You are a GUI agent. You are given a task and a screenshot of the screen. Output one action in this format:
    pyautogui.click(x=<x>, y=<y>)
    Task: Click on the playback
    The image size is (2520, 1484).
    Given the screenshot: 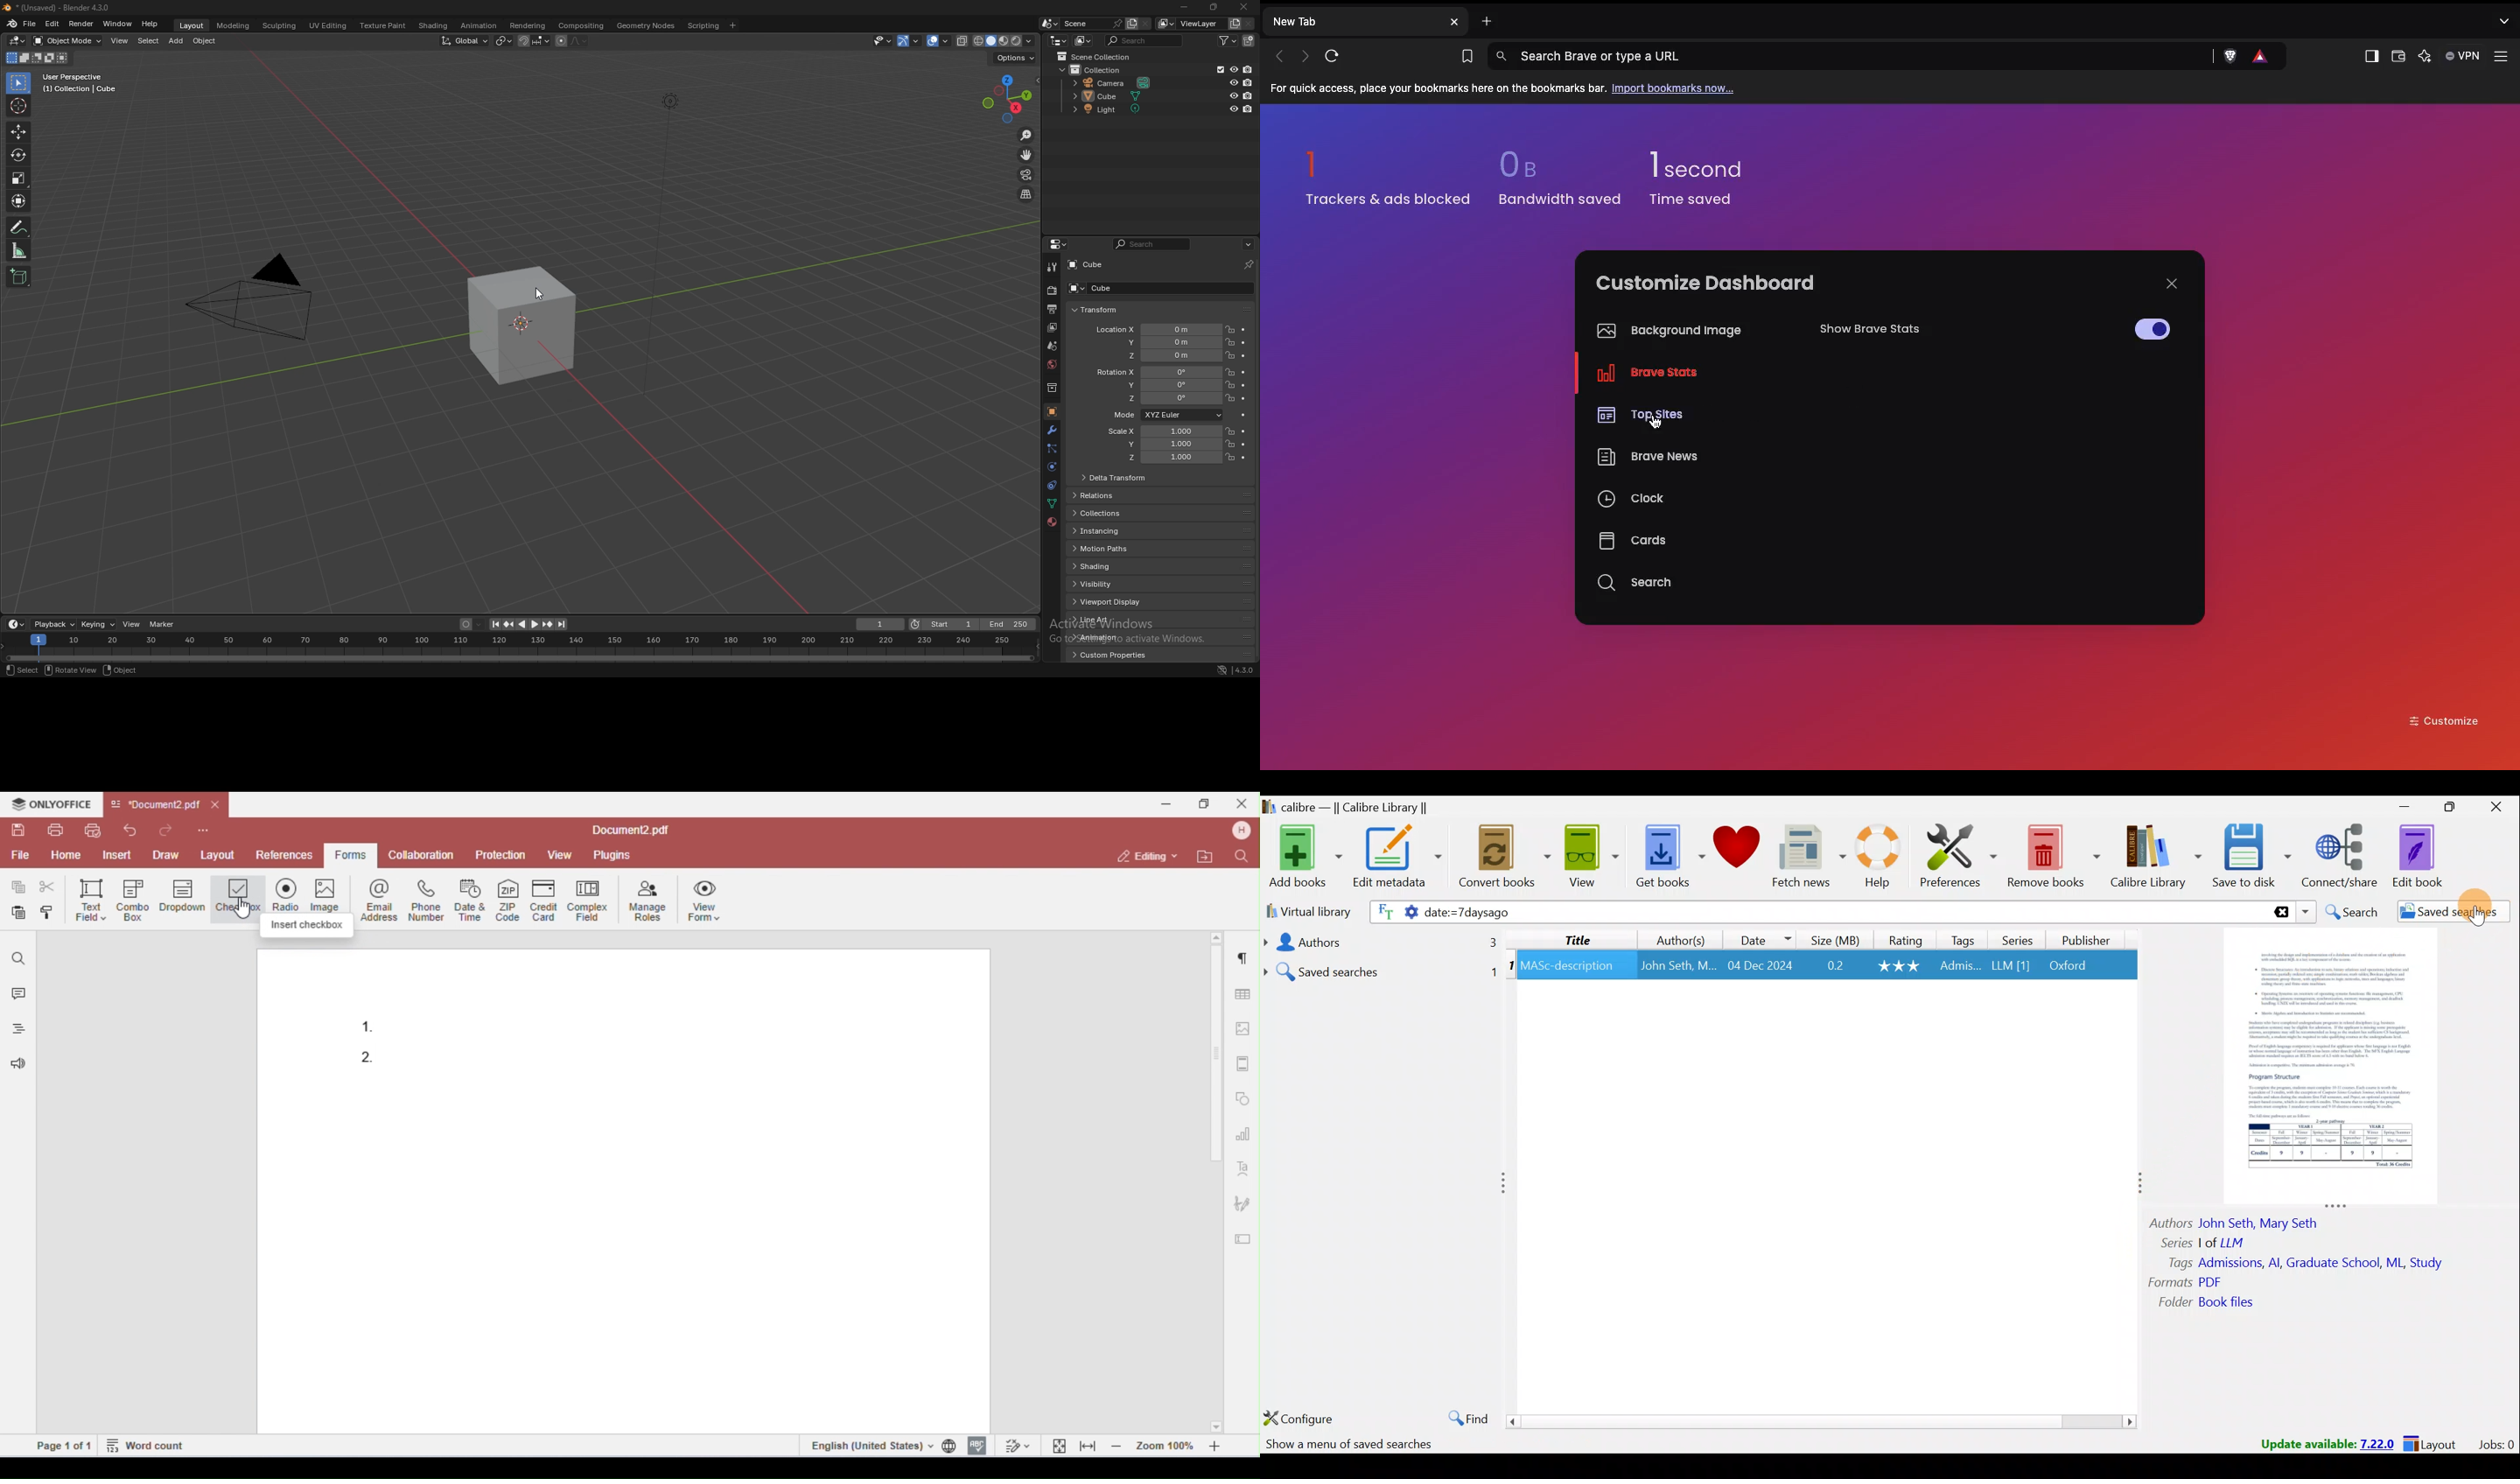 What is the action you would take?
    pyautogui.click(x=55, y=625)
    